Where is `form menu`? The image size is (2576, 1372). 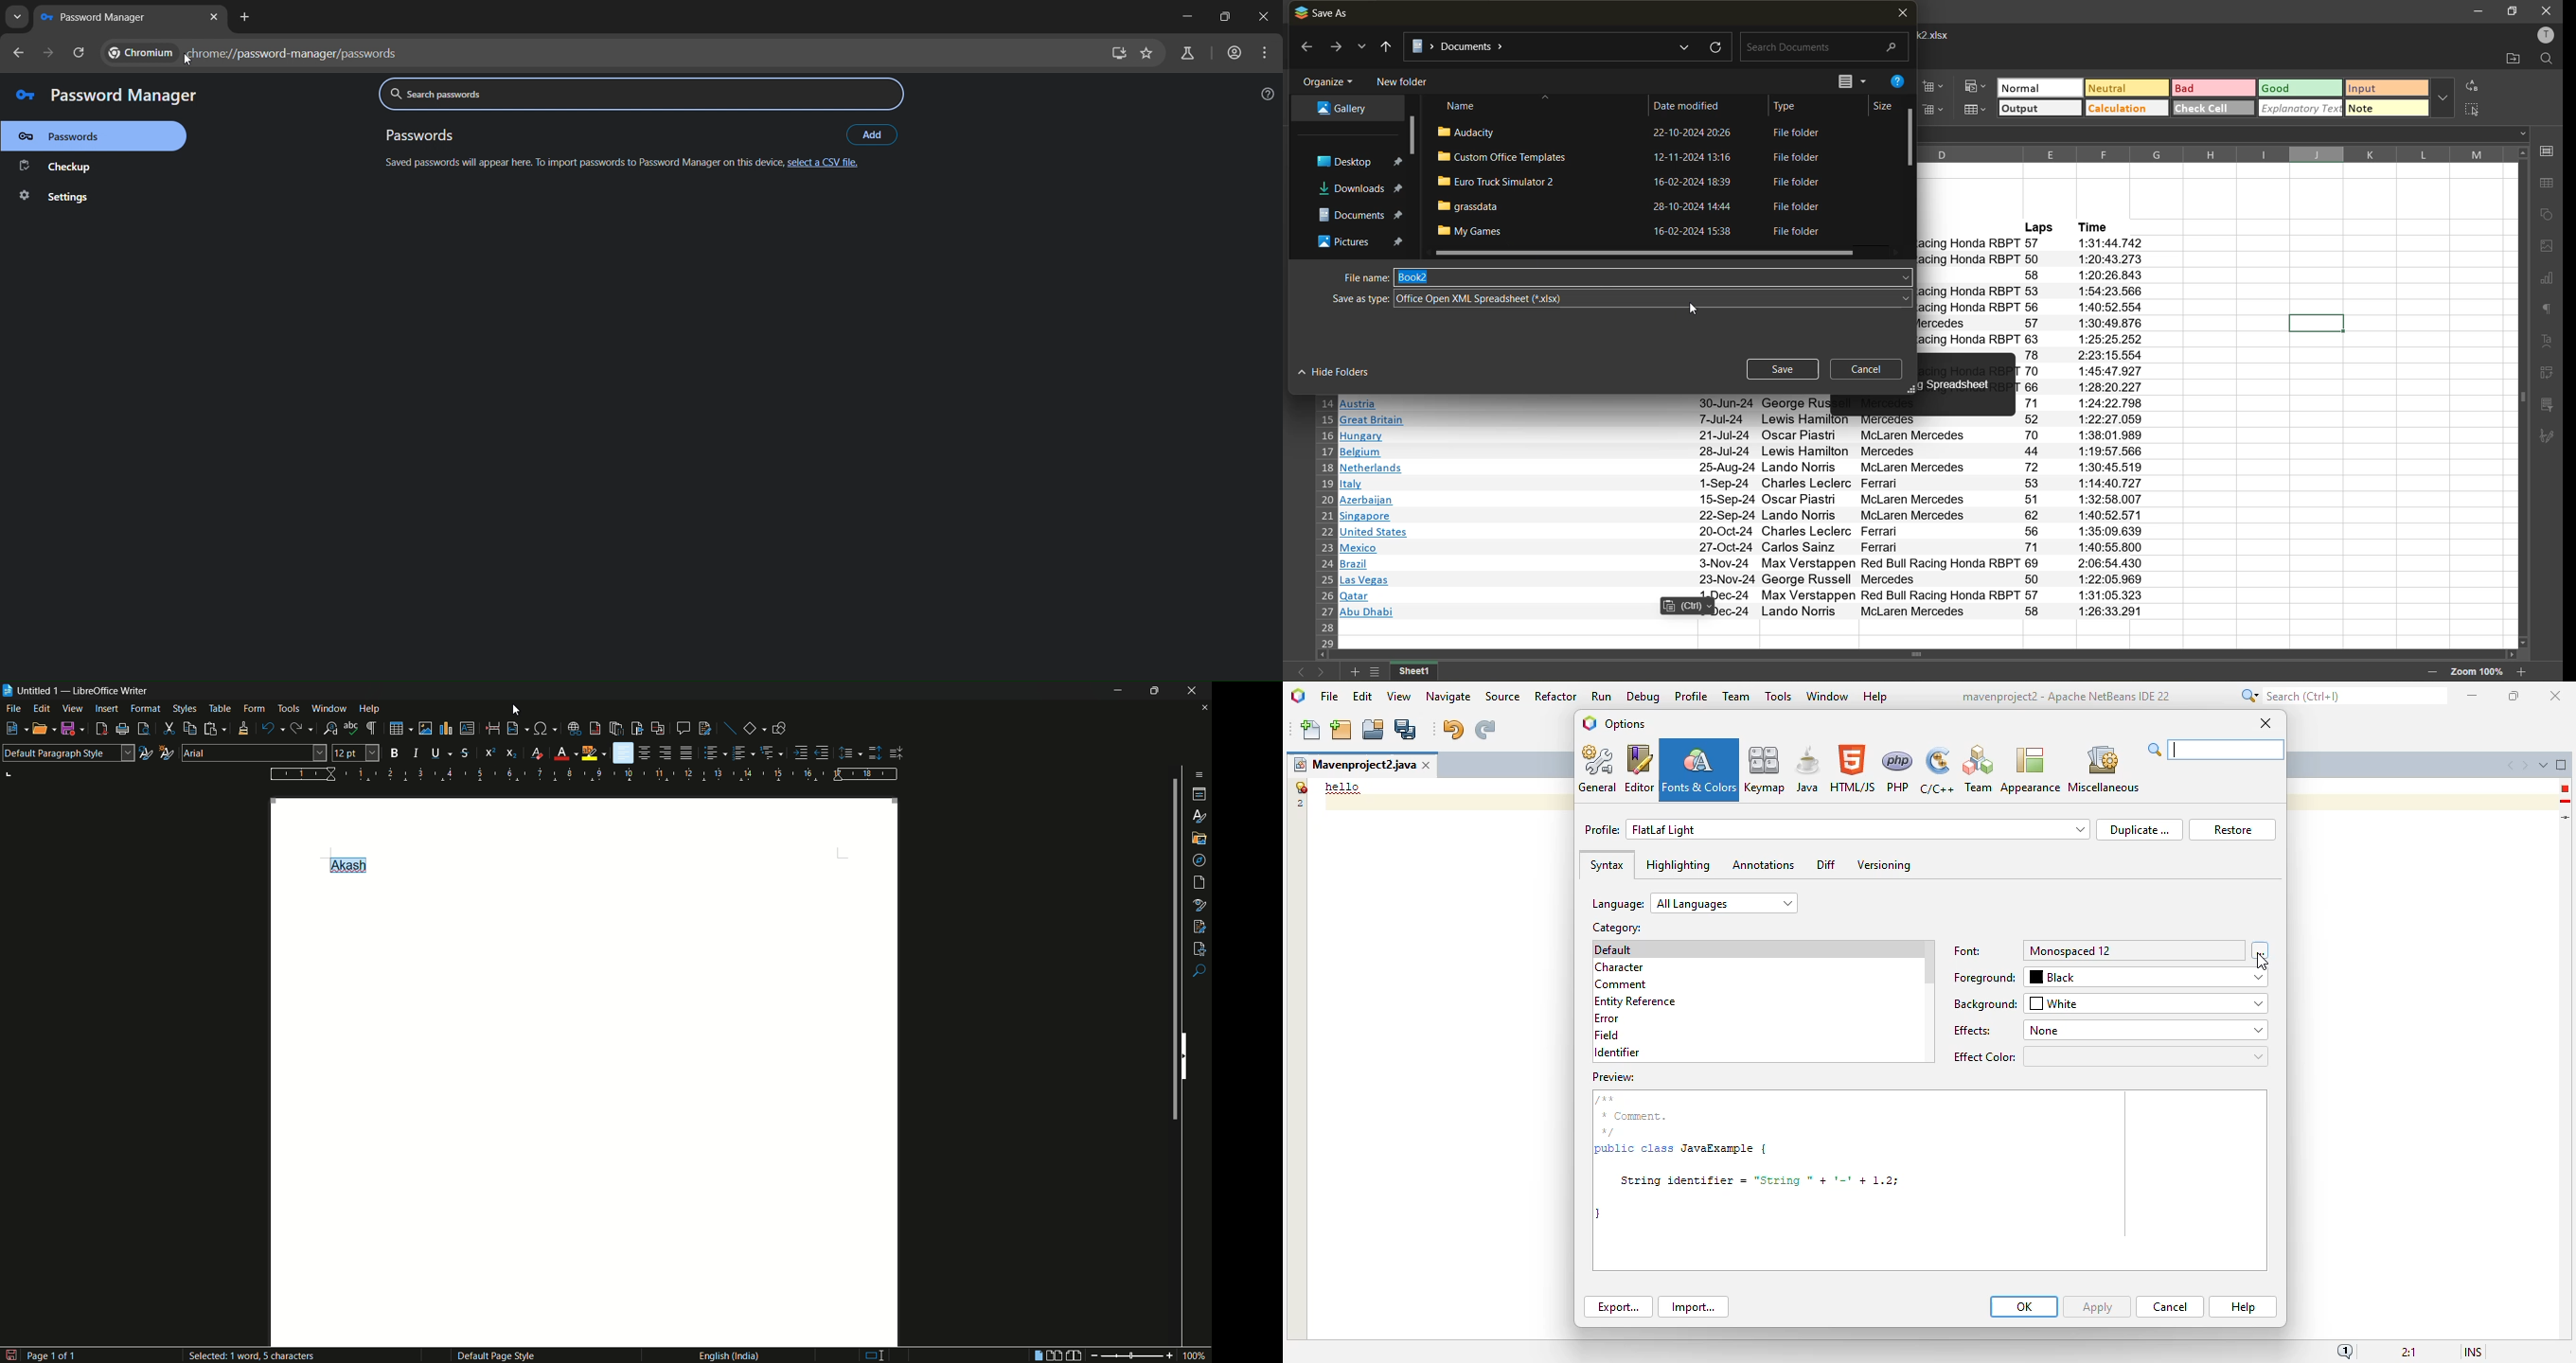 form menu is located at coordinates (254, 708).